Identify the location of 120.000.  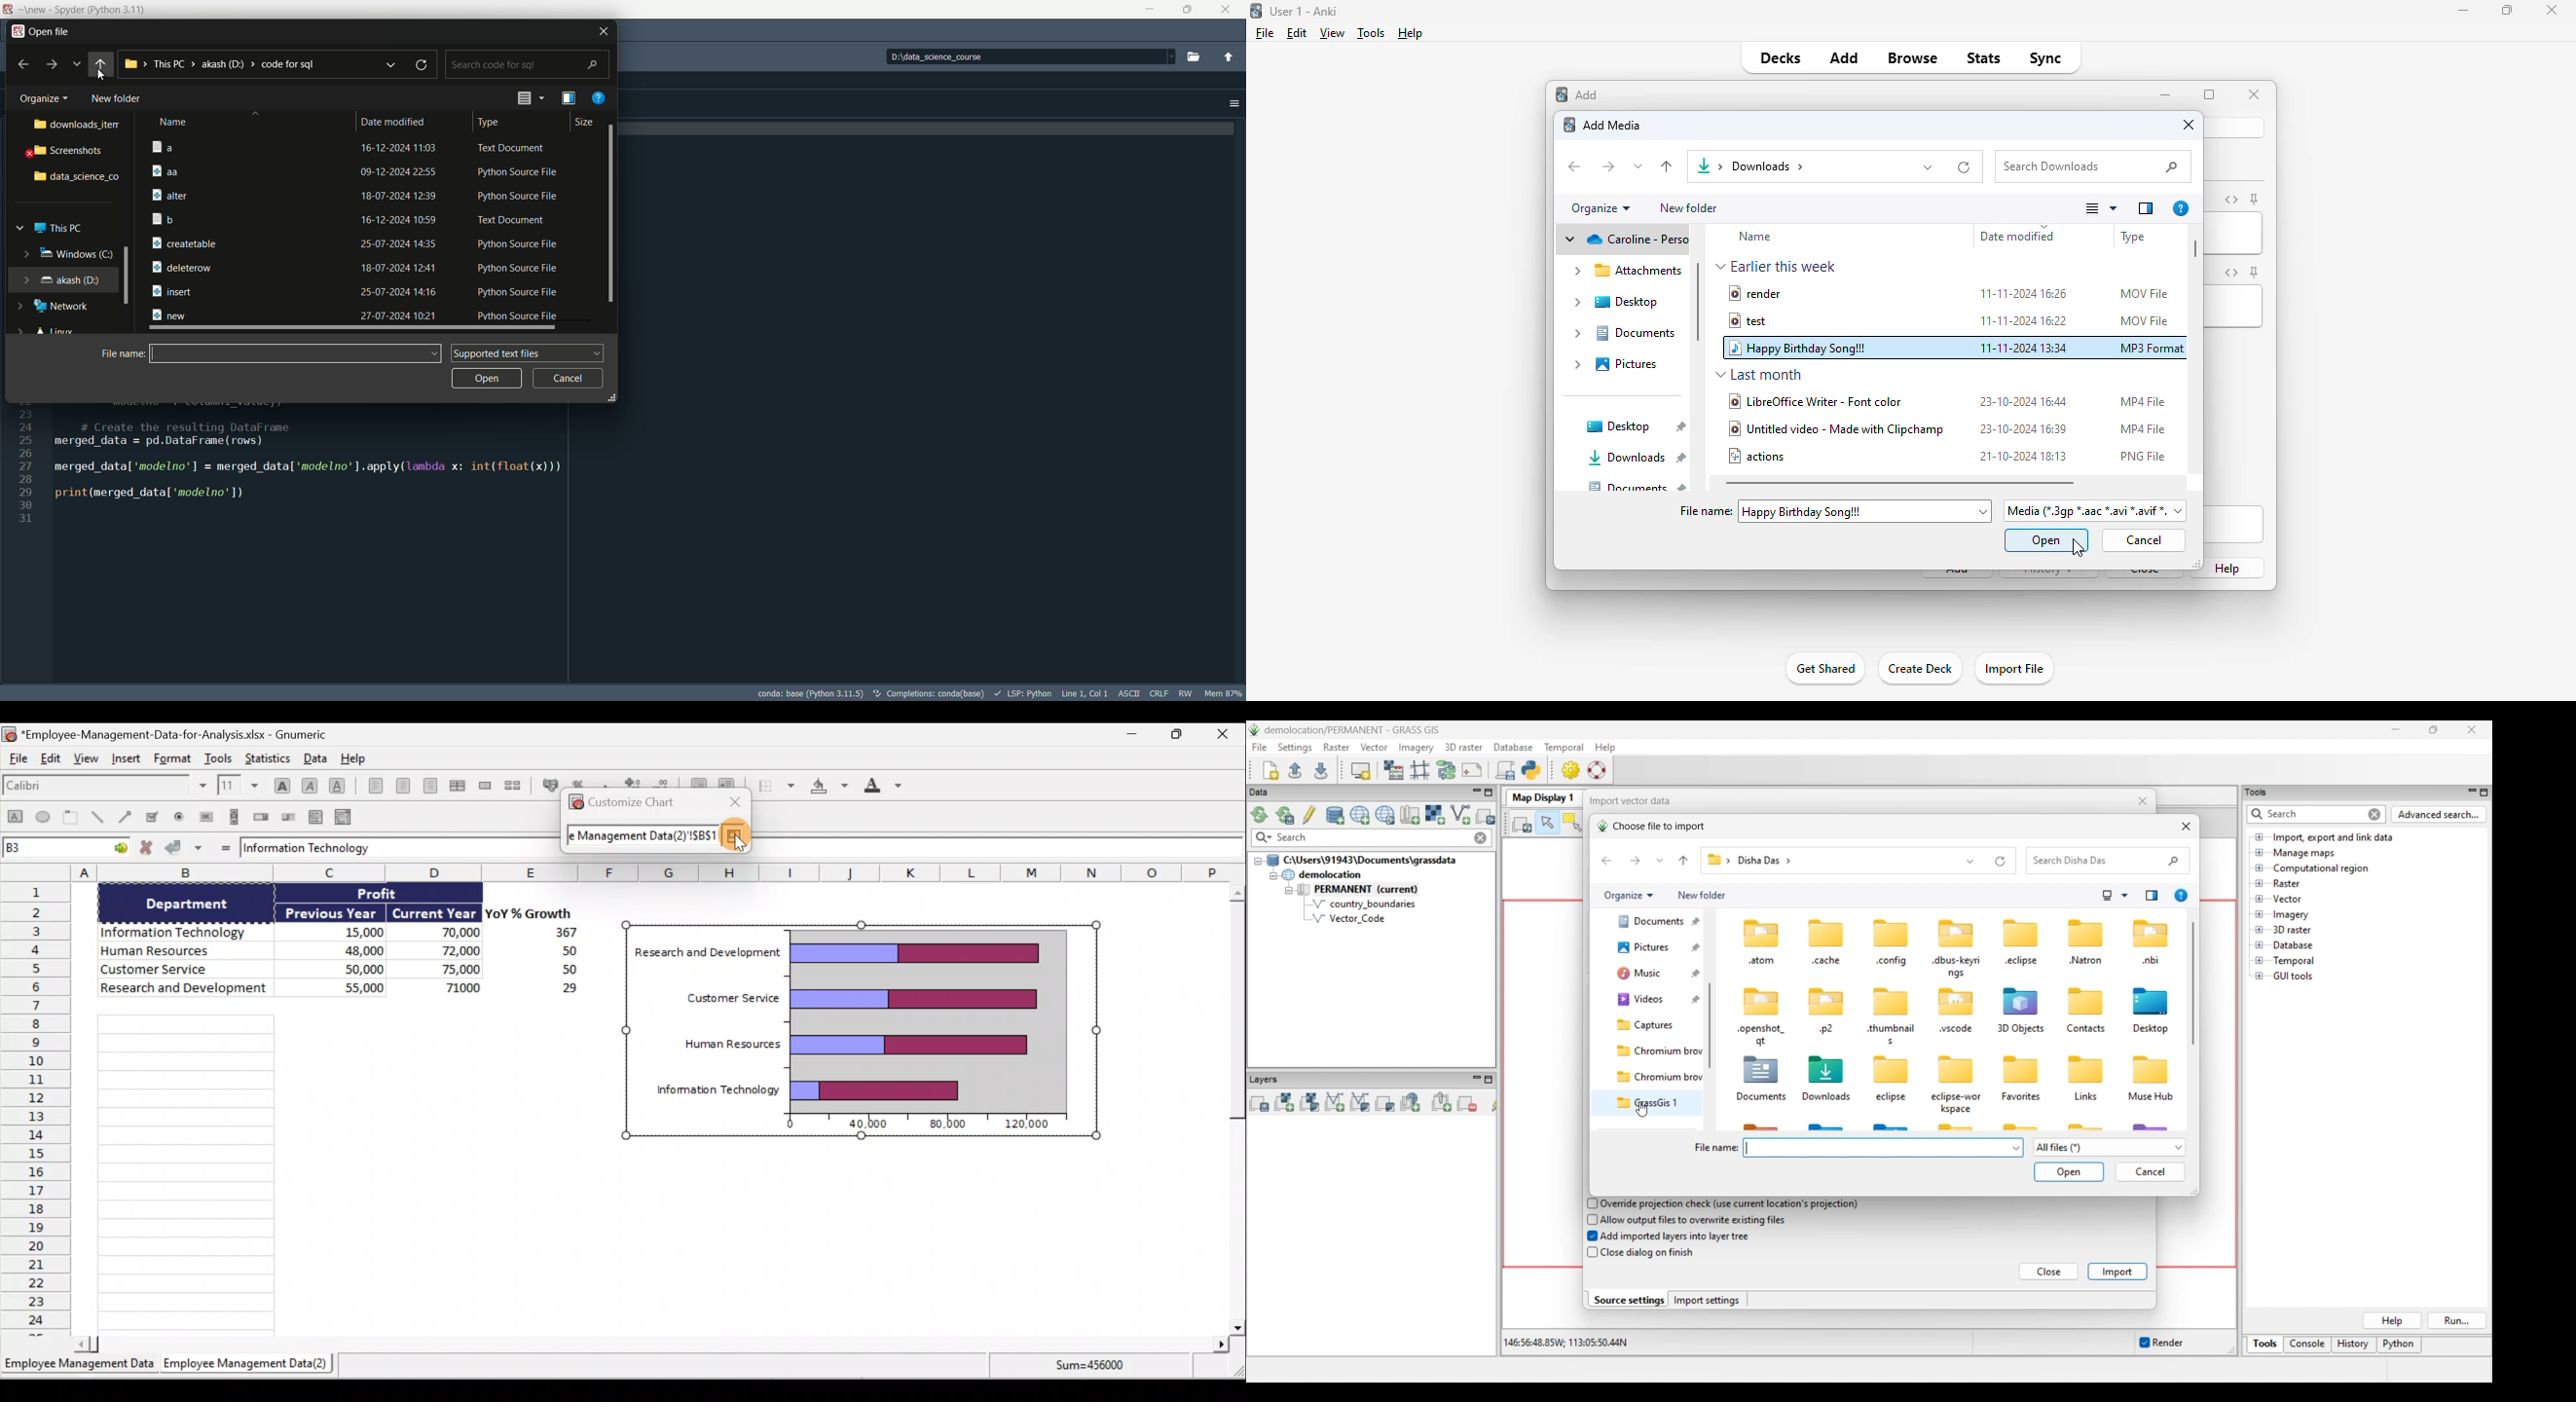
(1029, 1124).